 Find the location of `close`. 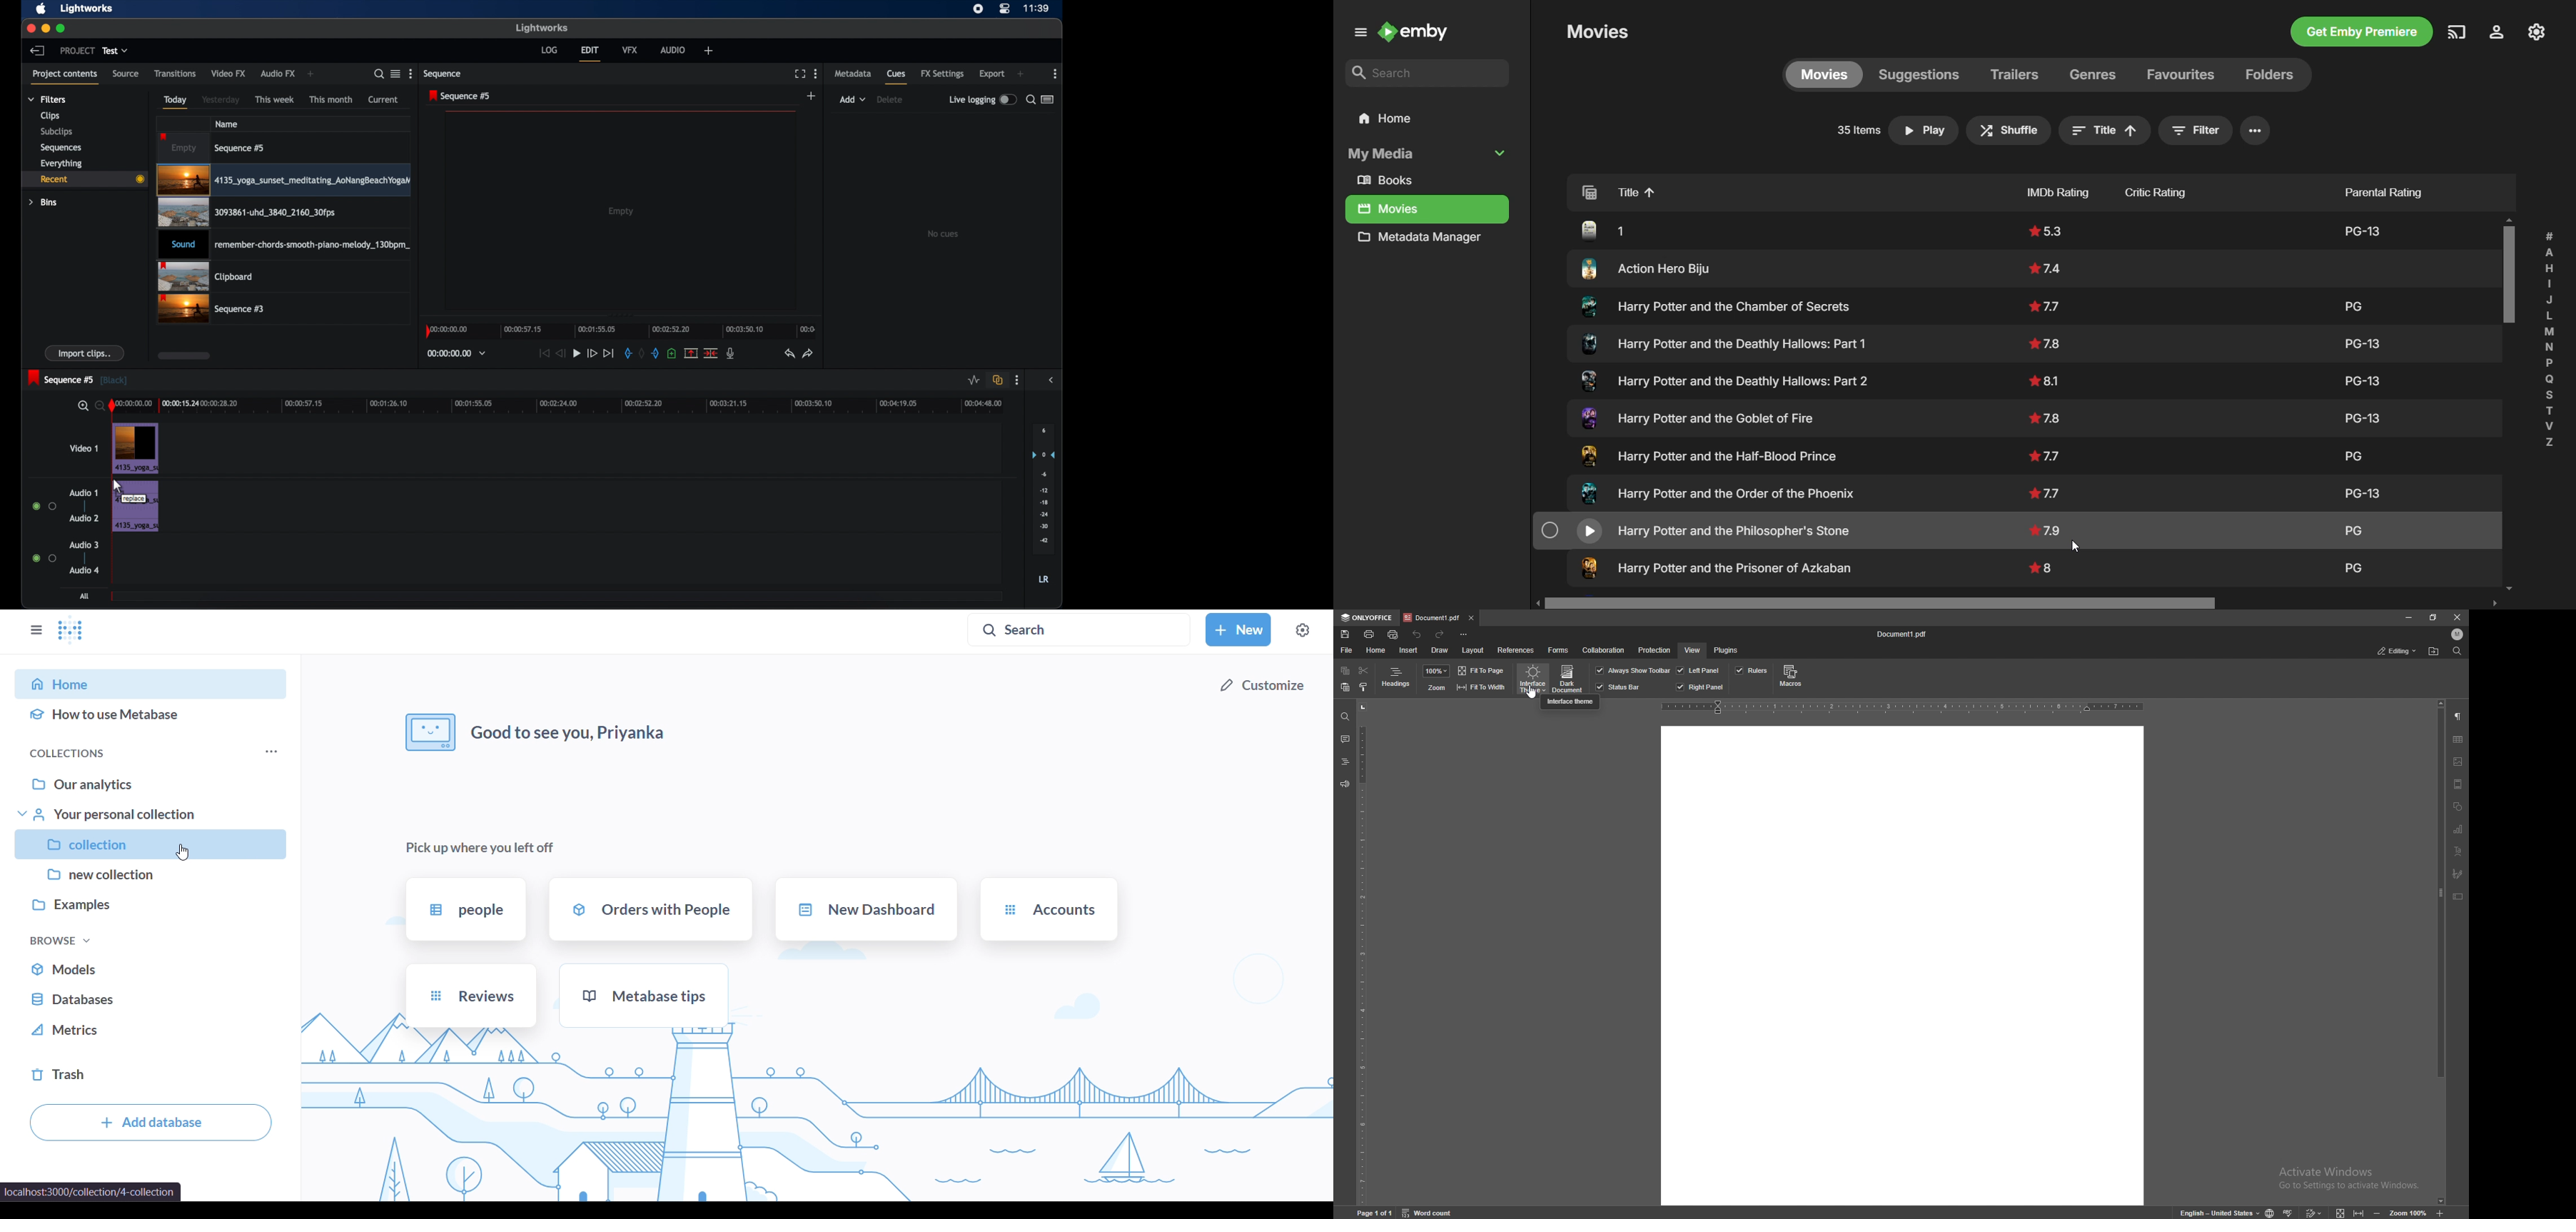

close is located at coordinates (30, 28).